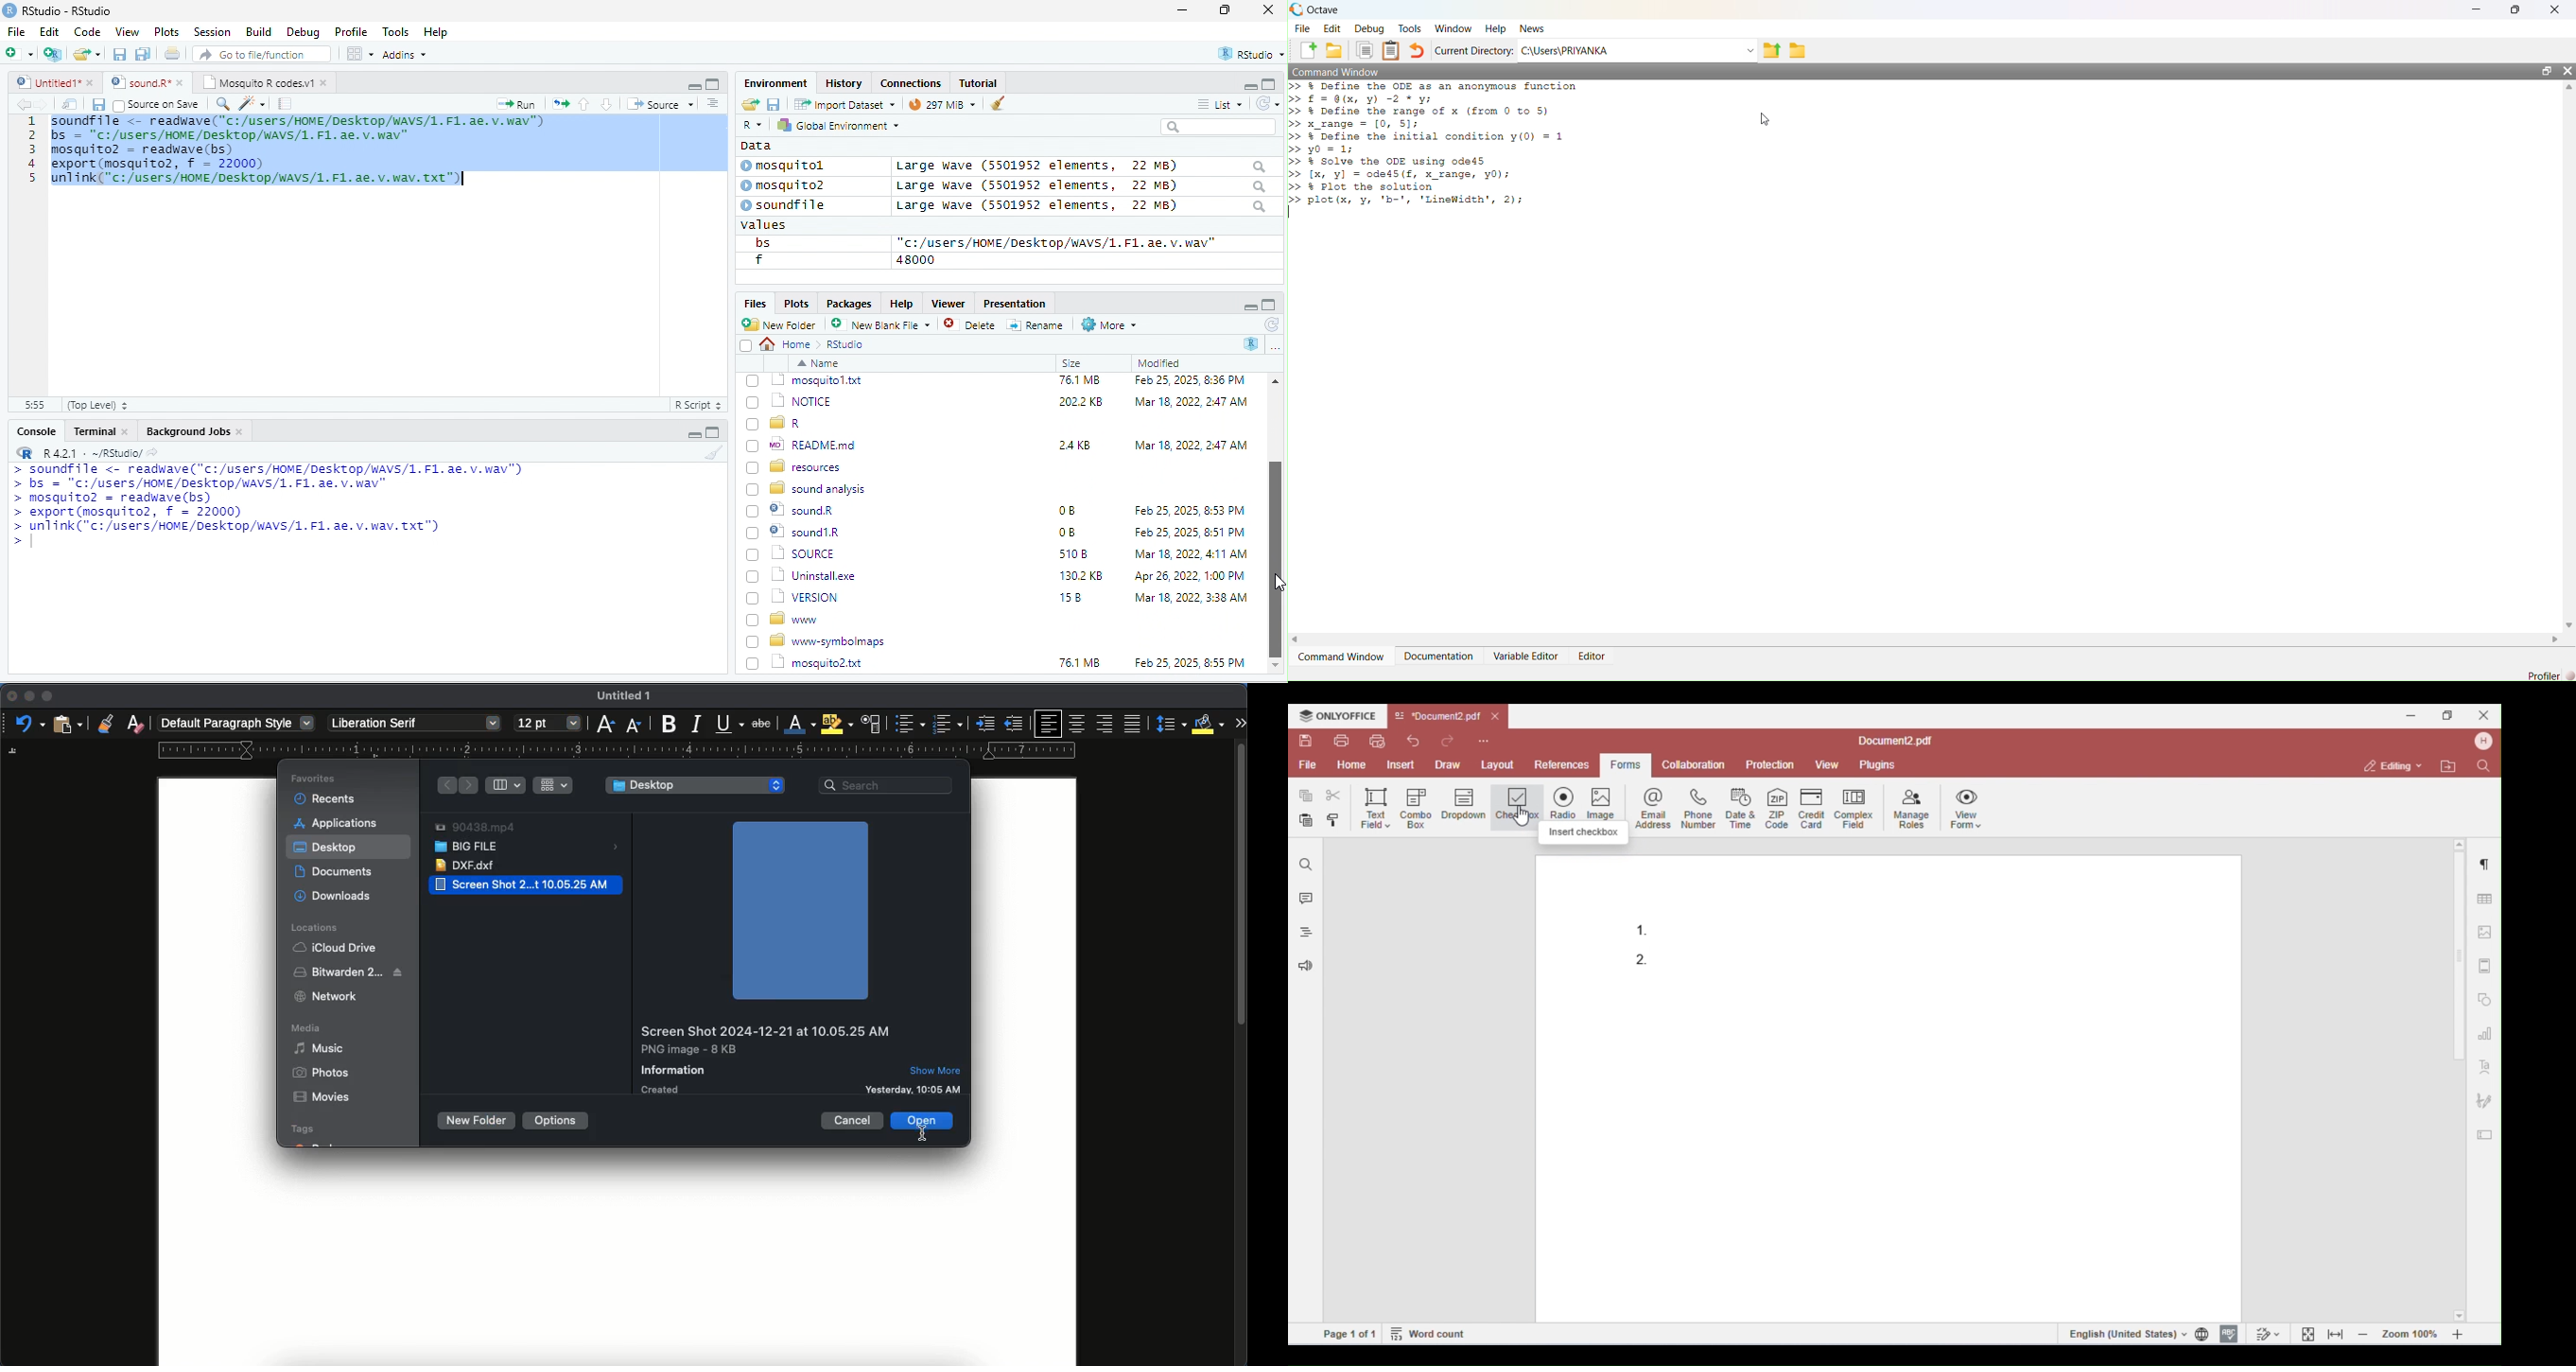  Describe the element at coordinates (238, 724) in the screenshot. I see `default paragraph style` at that location.